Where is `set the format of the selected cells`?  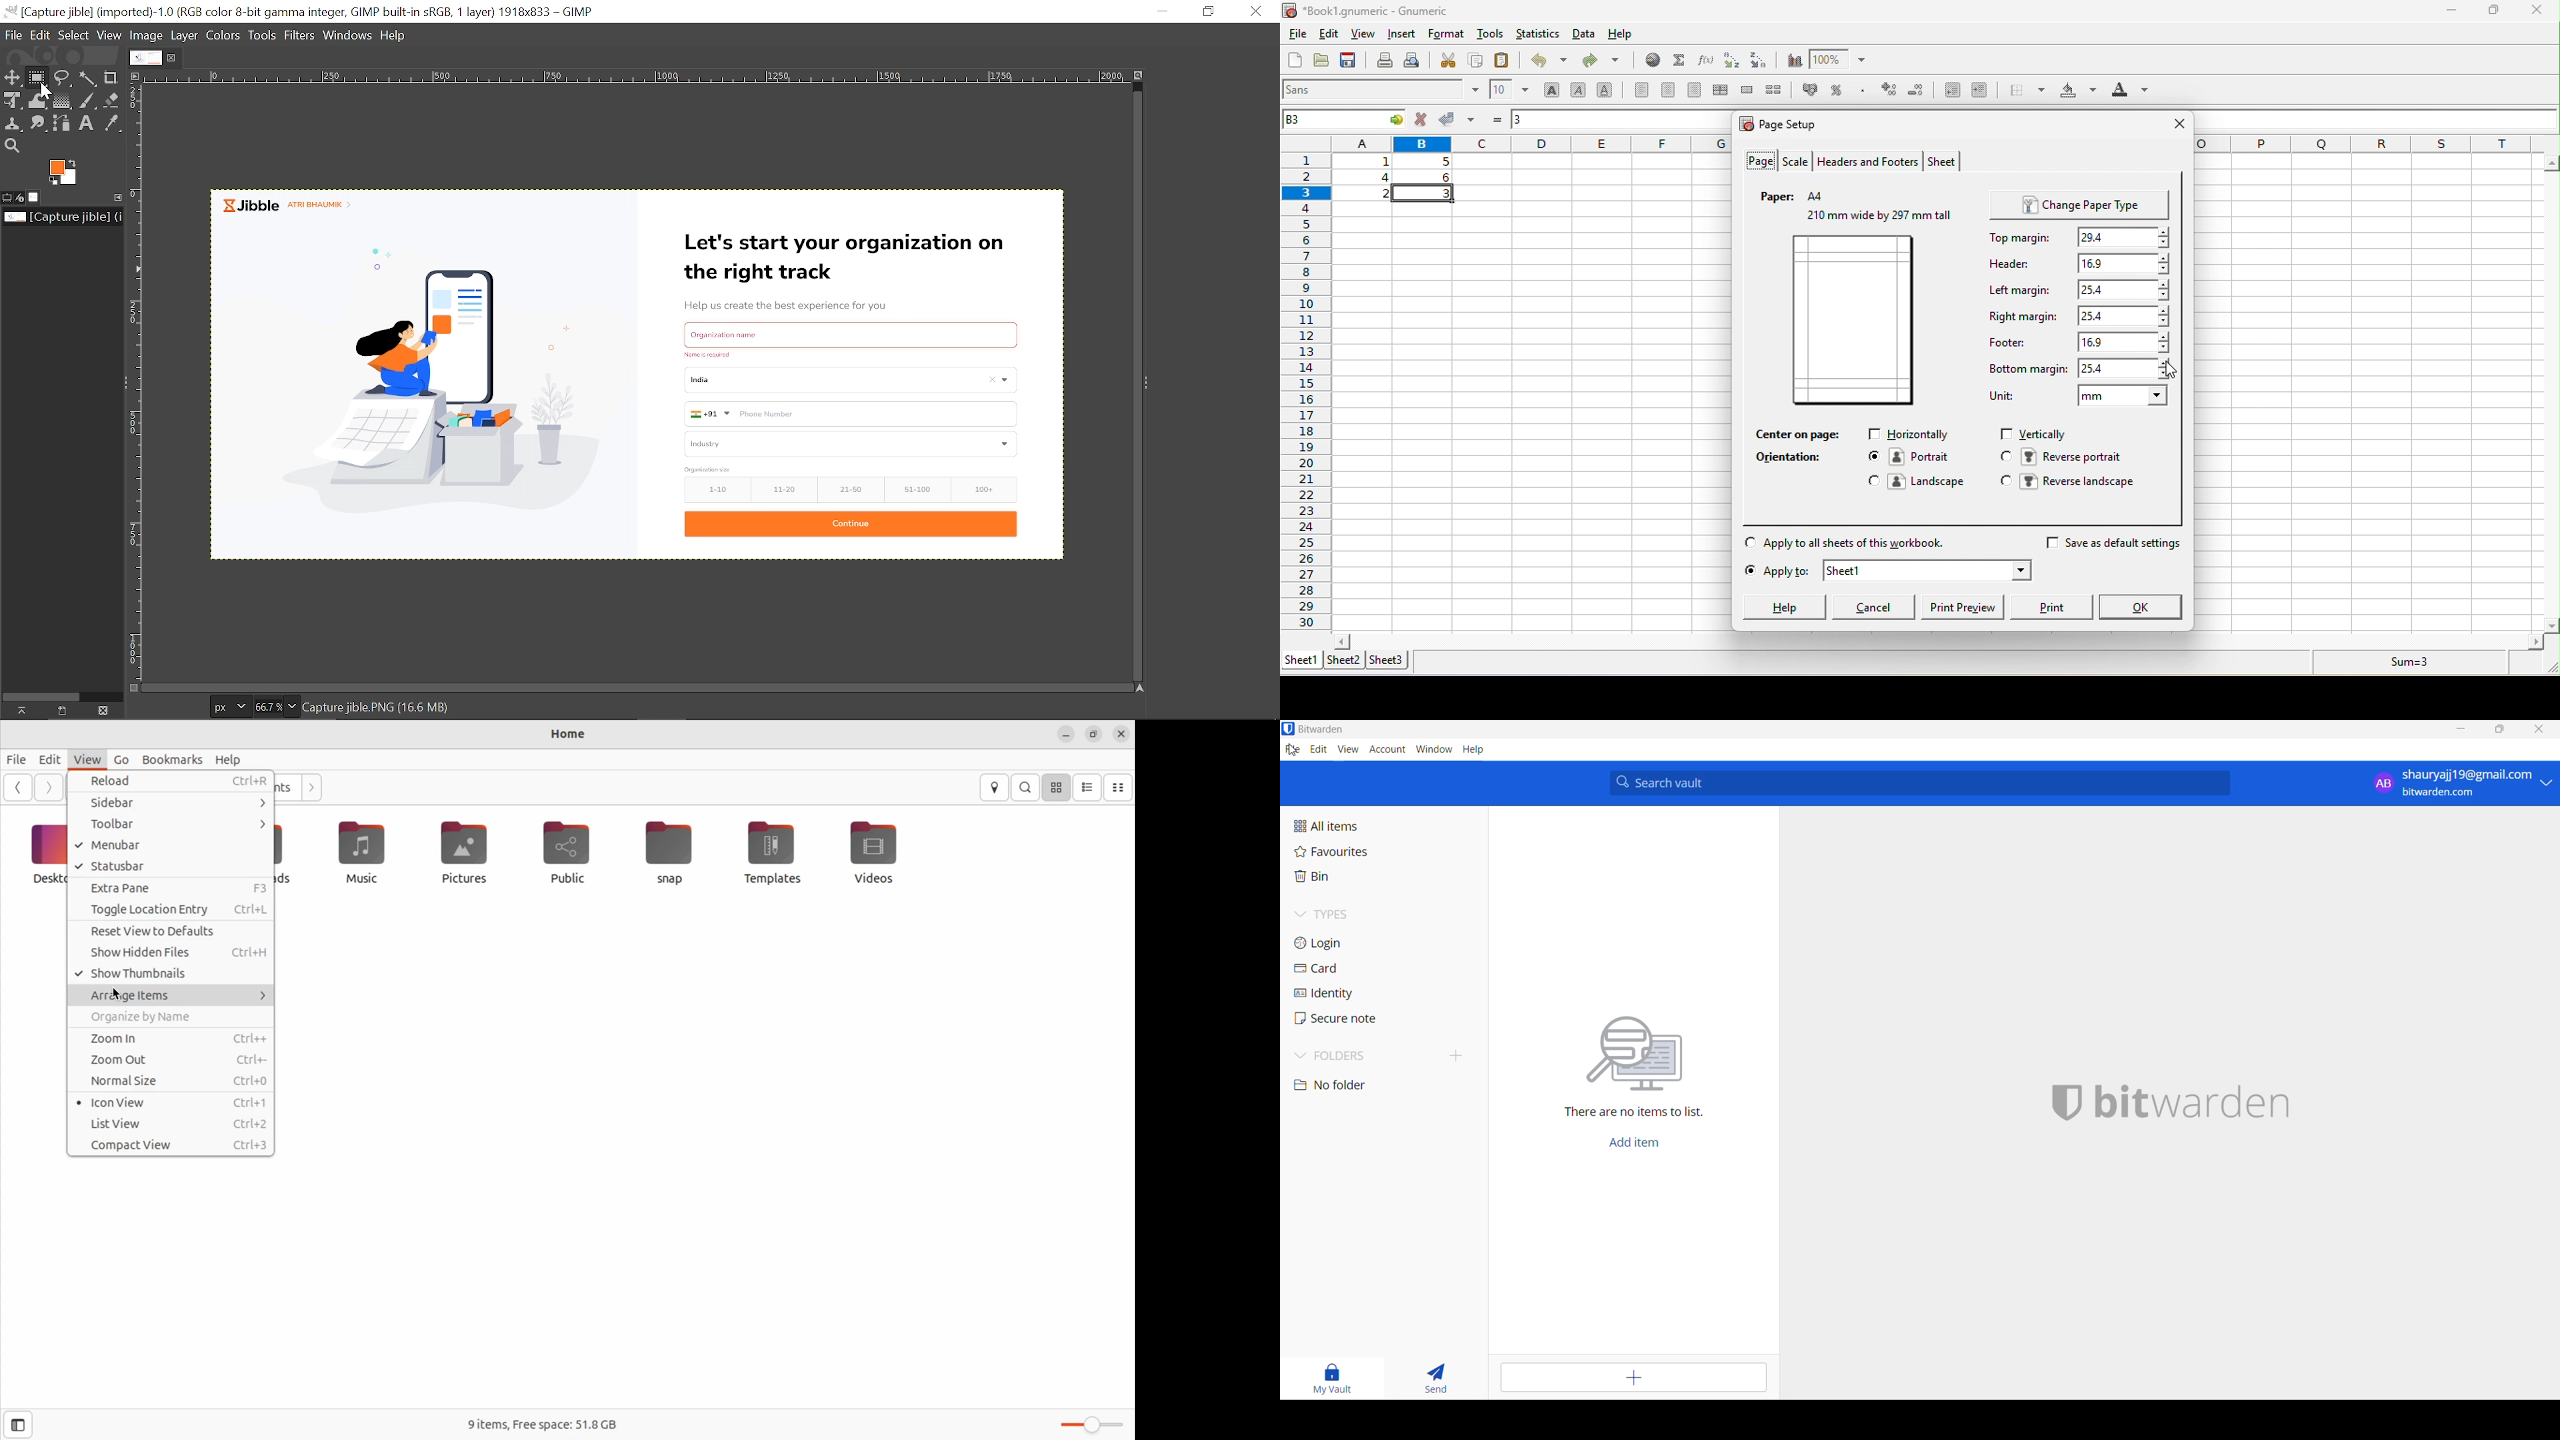
set the format of the selected cells is located at coordinates (1865, 94).